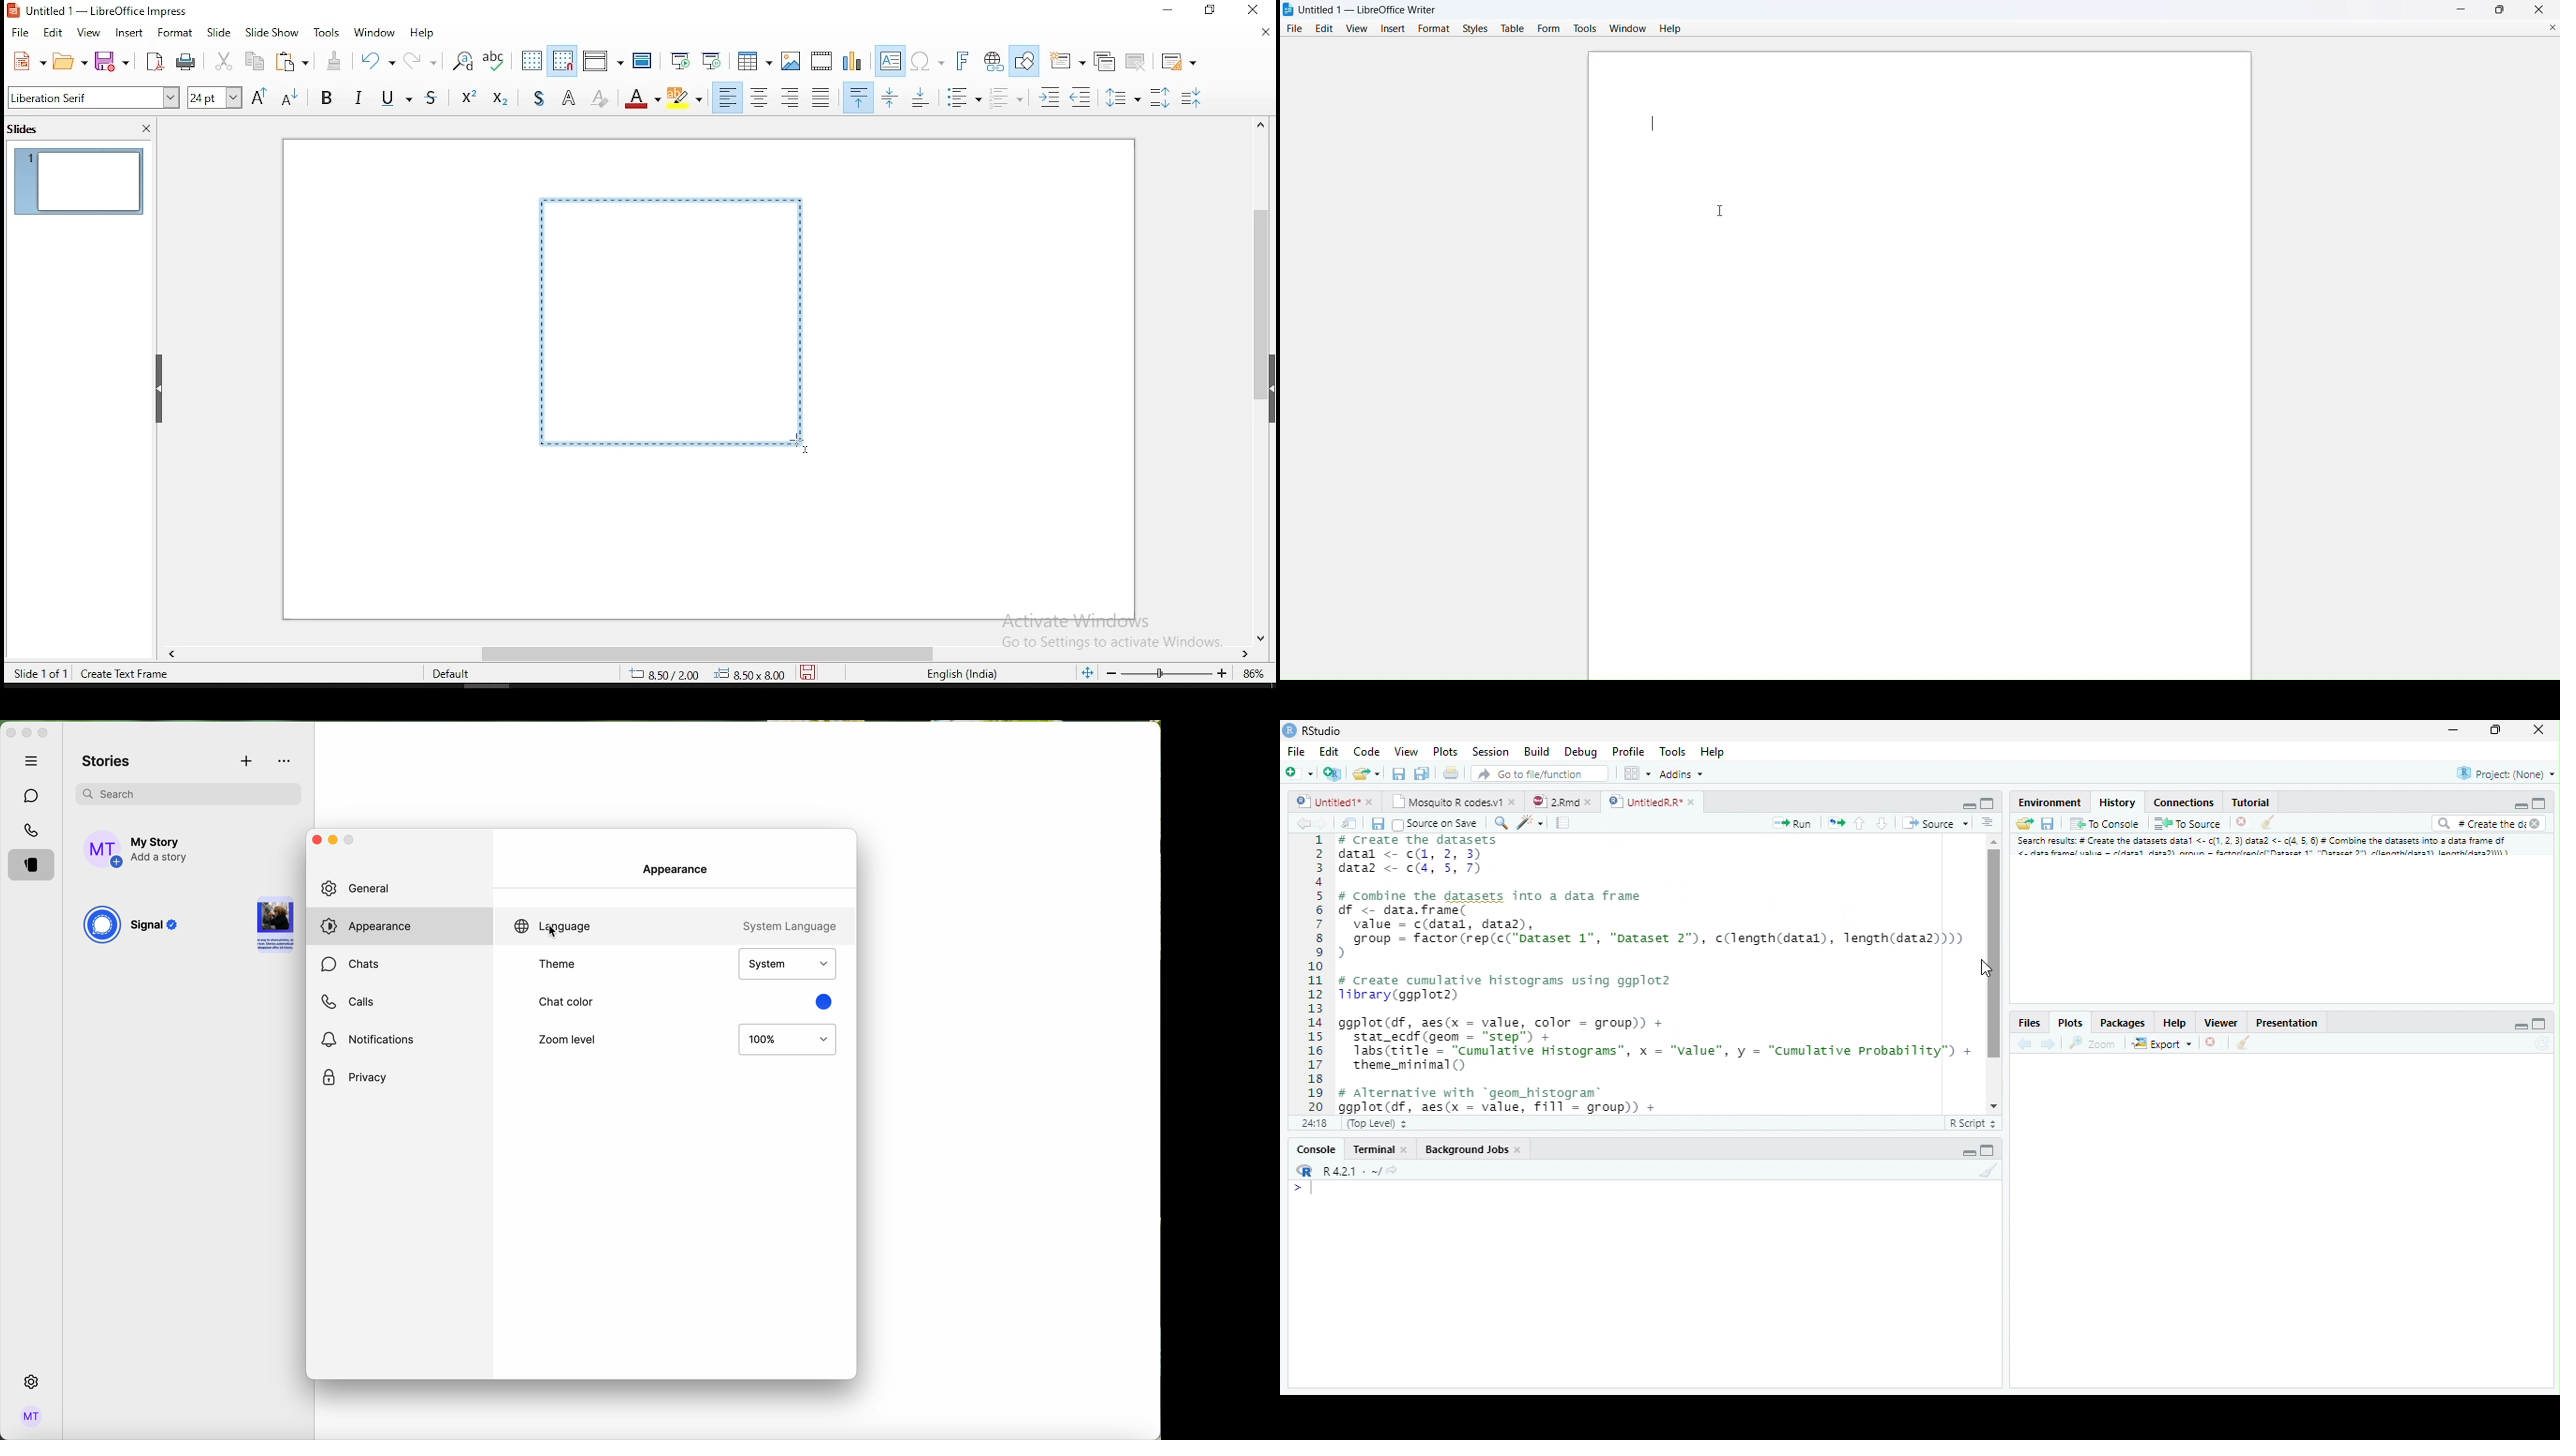  Describe the element at coordinates (1935, 825) in the screenshot. I see `Source` at that location.